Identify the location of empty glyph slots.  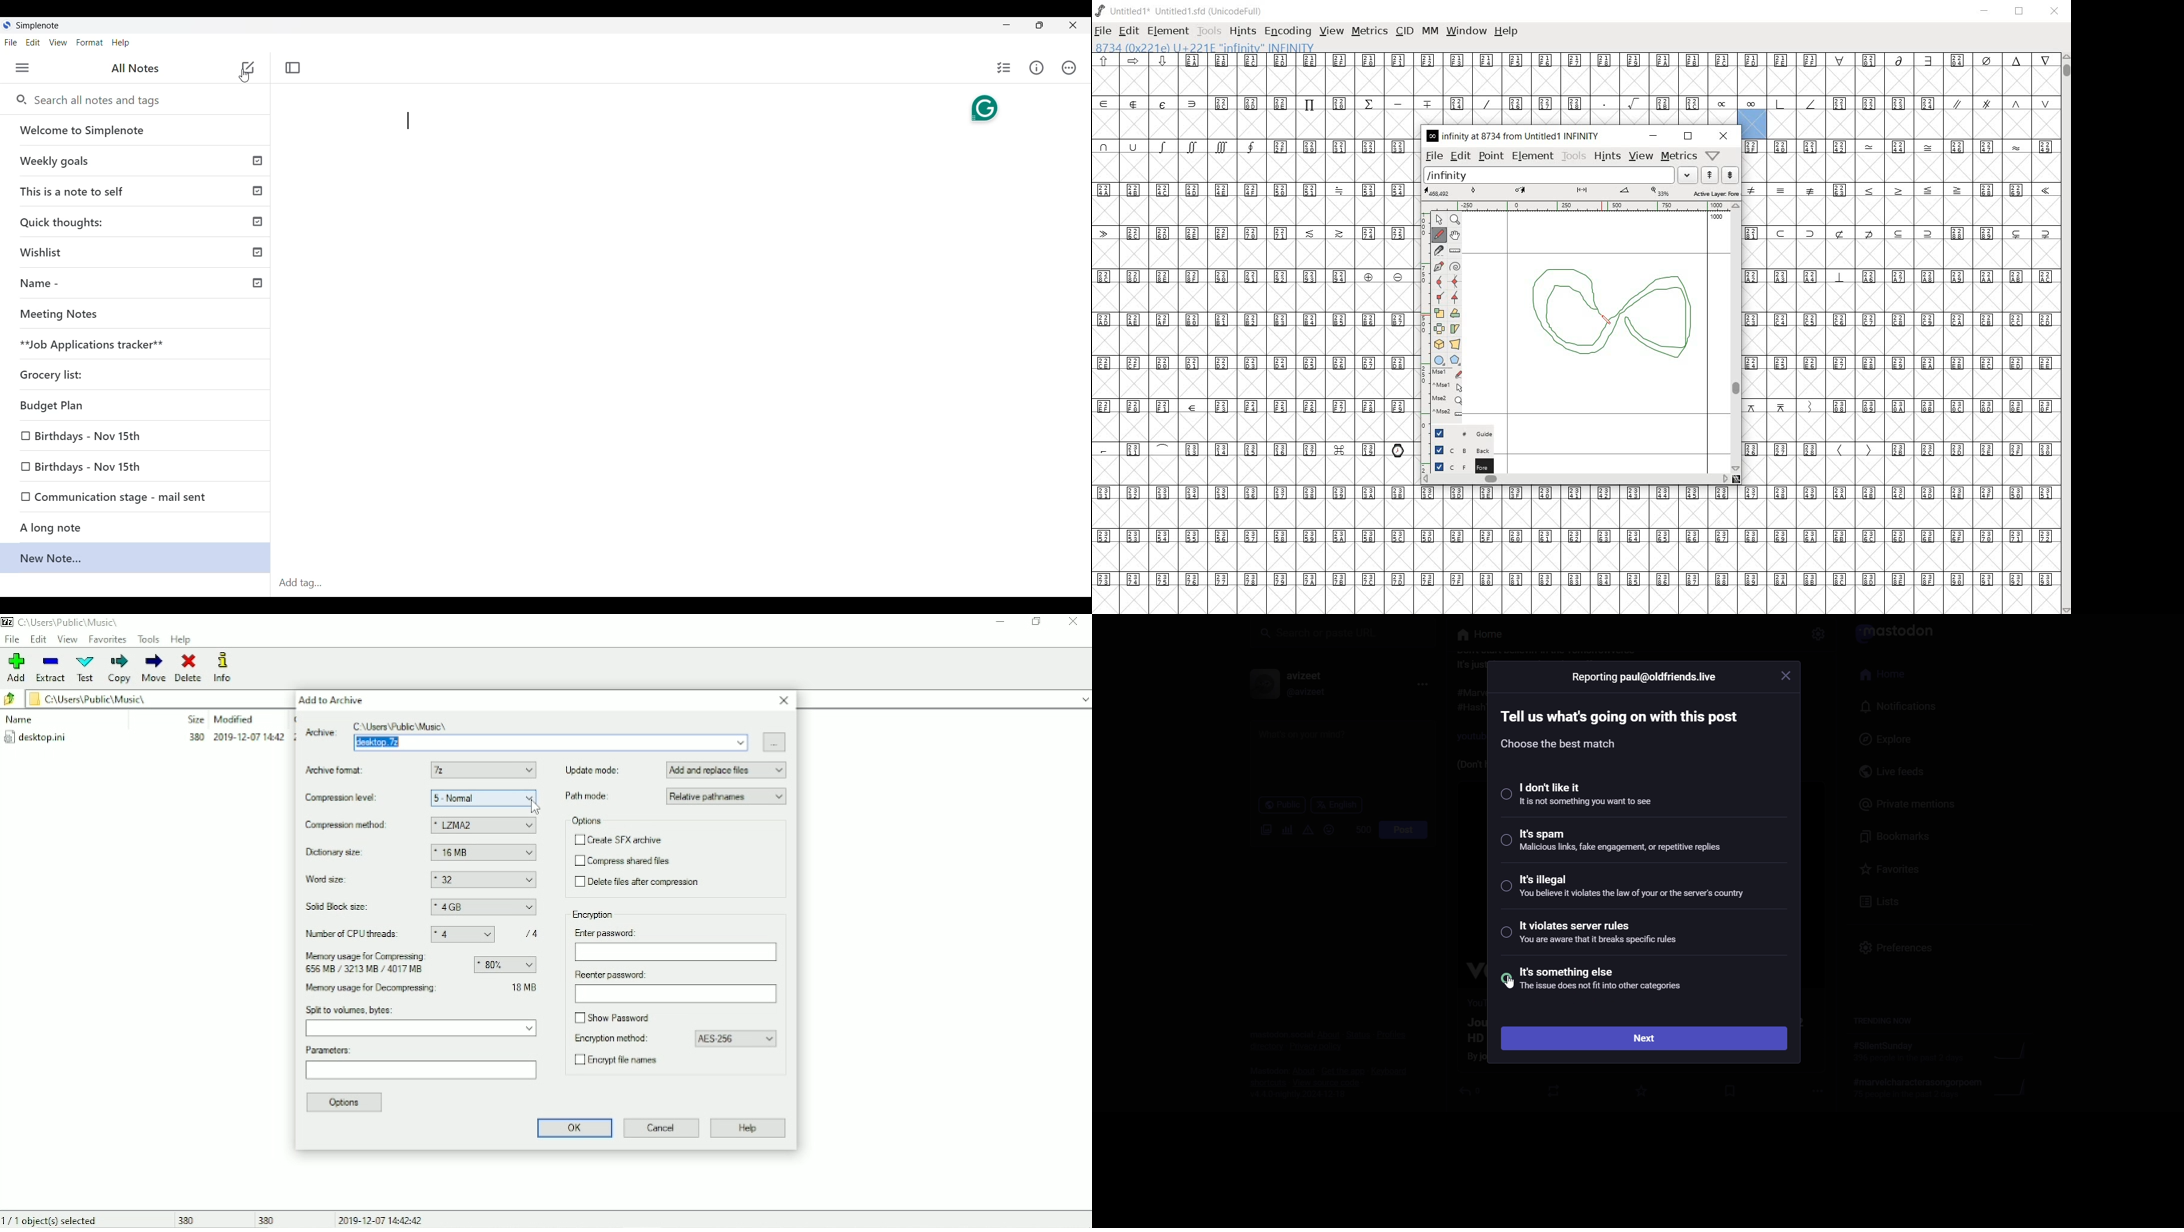
(1902, 254).